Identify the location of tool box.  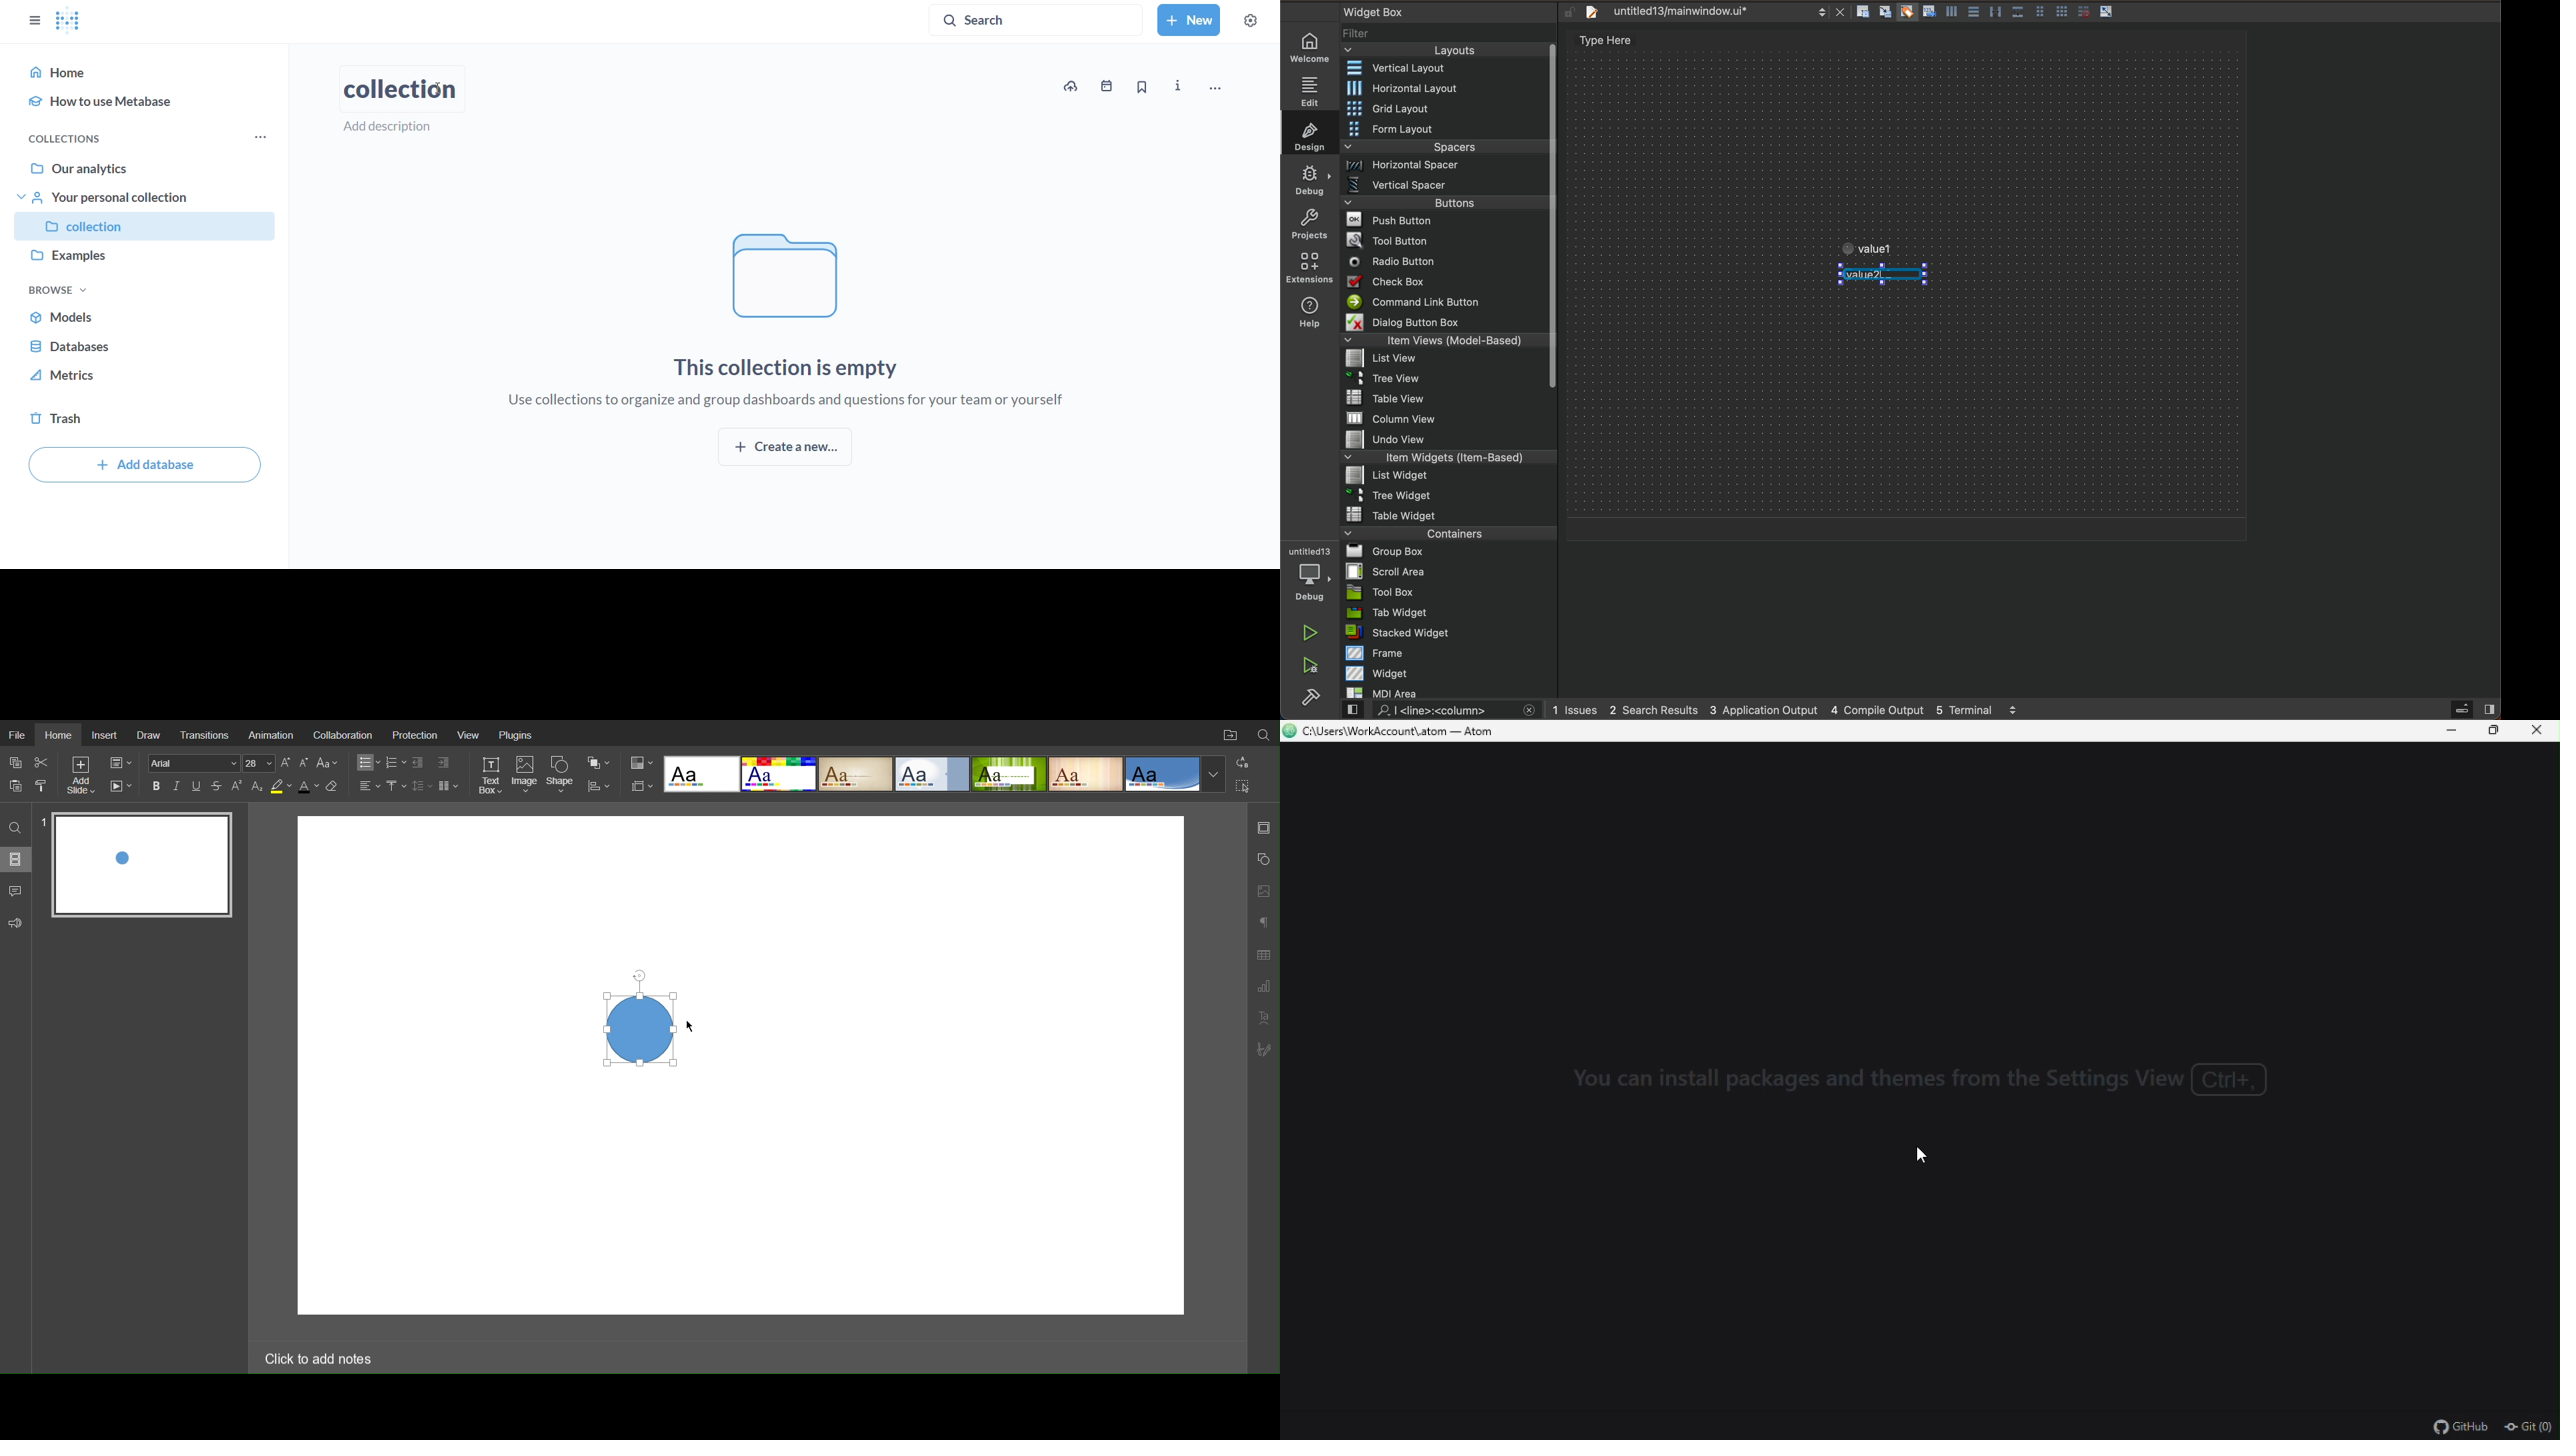
(1449, 592).